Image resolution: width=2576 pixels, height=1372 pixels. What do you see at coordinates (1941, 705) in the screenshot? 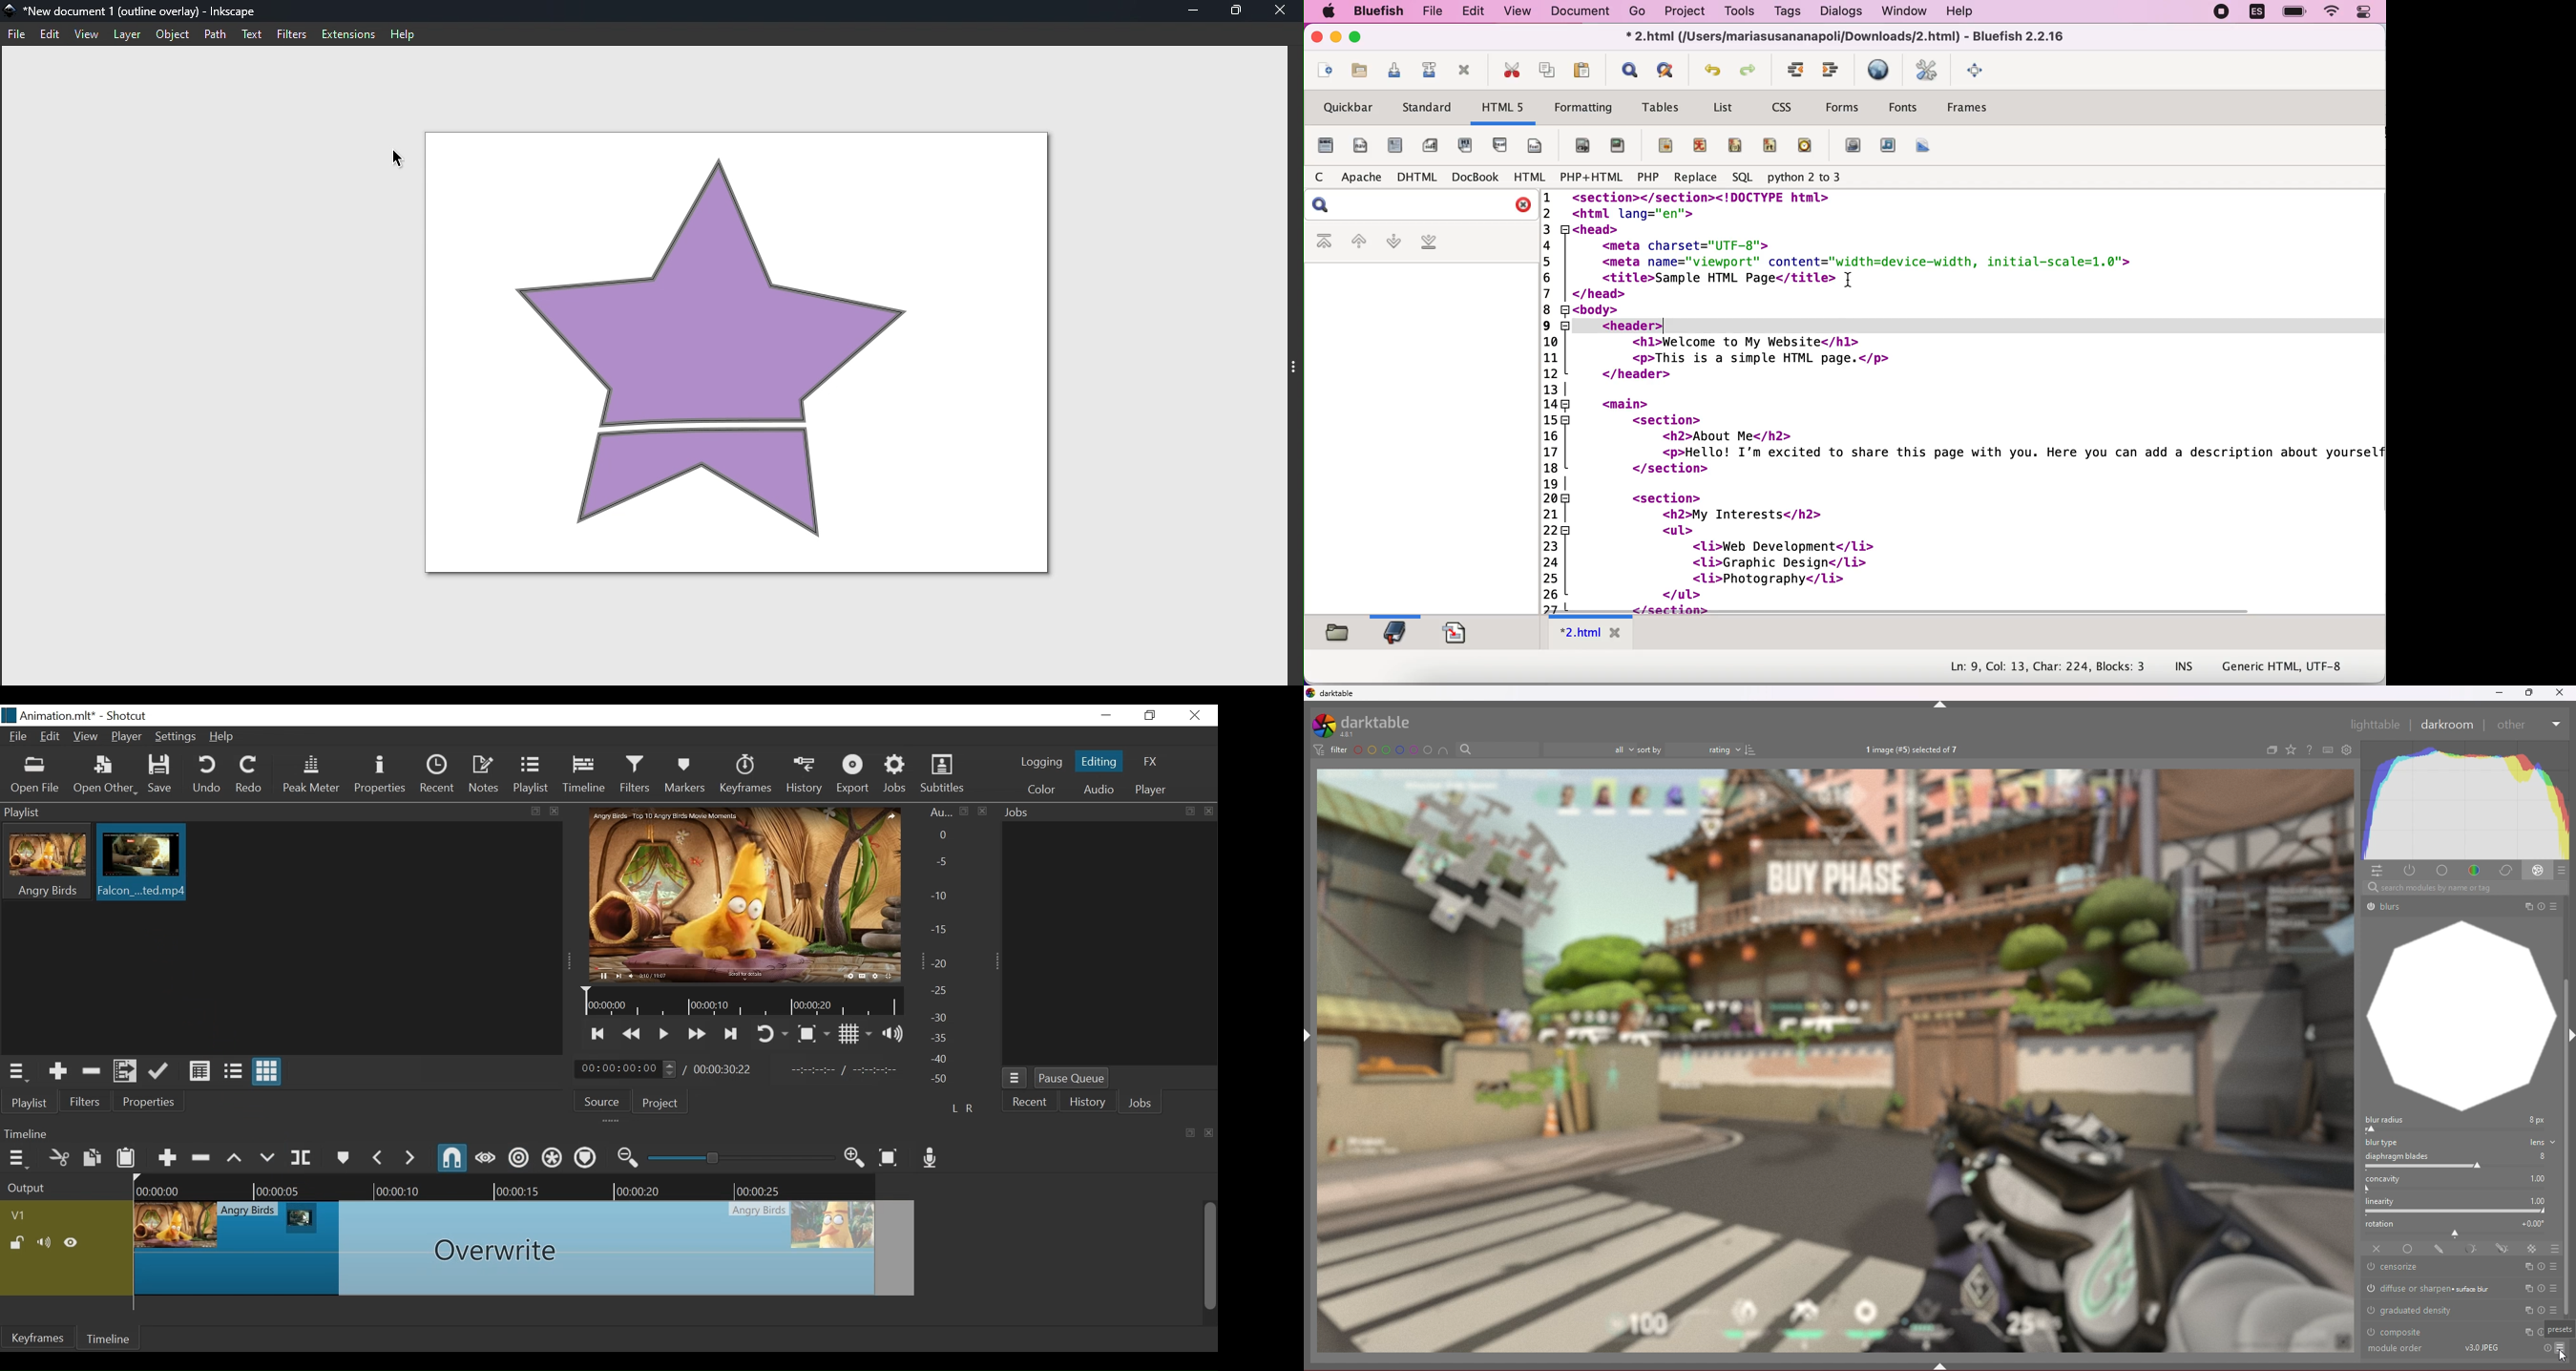
I see `hide` at bounding box center [1941, 705].